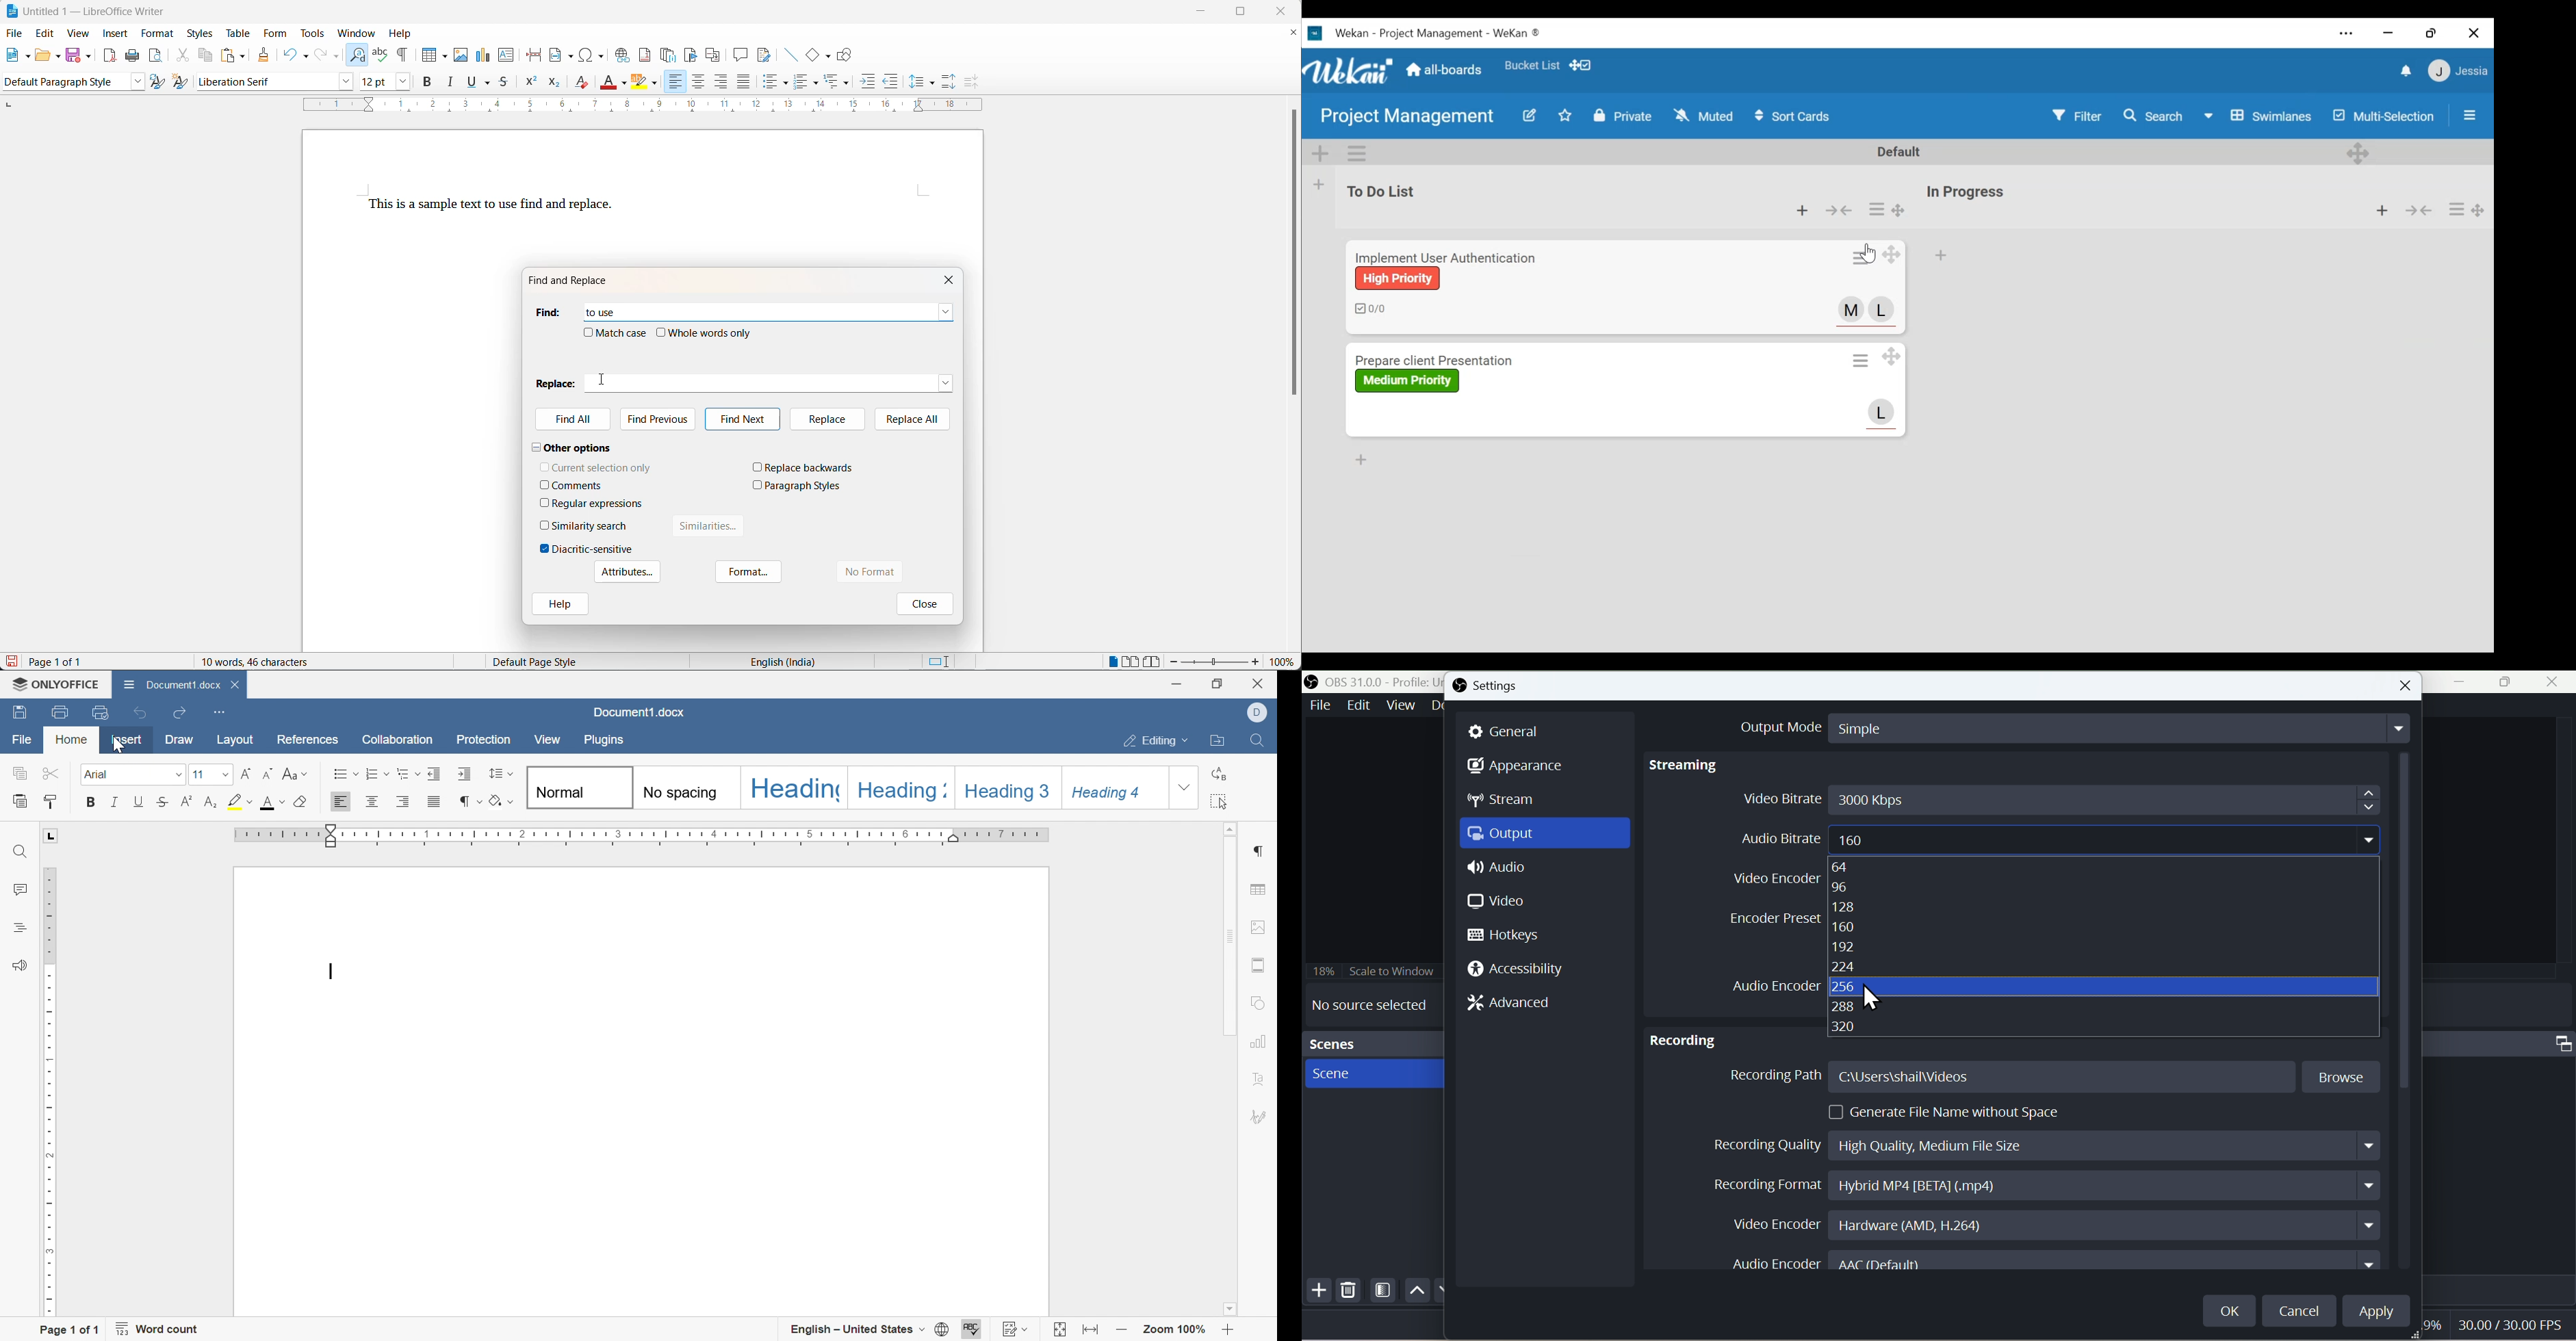 The height and width of the screenshot is (1344, 2576). I want to click on Hotkeys, so click(1511, 935).